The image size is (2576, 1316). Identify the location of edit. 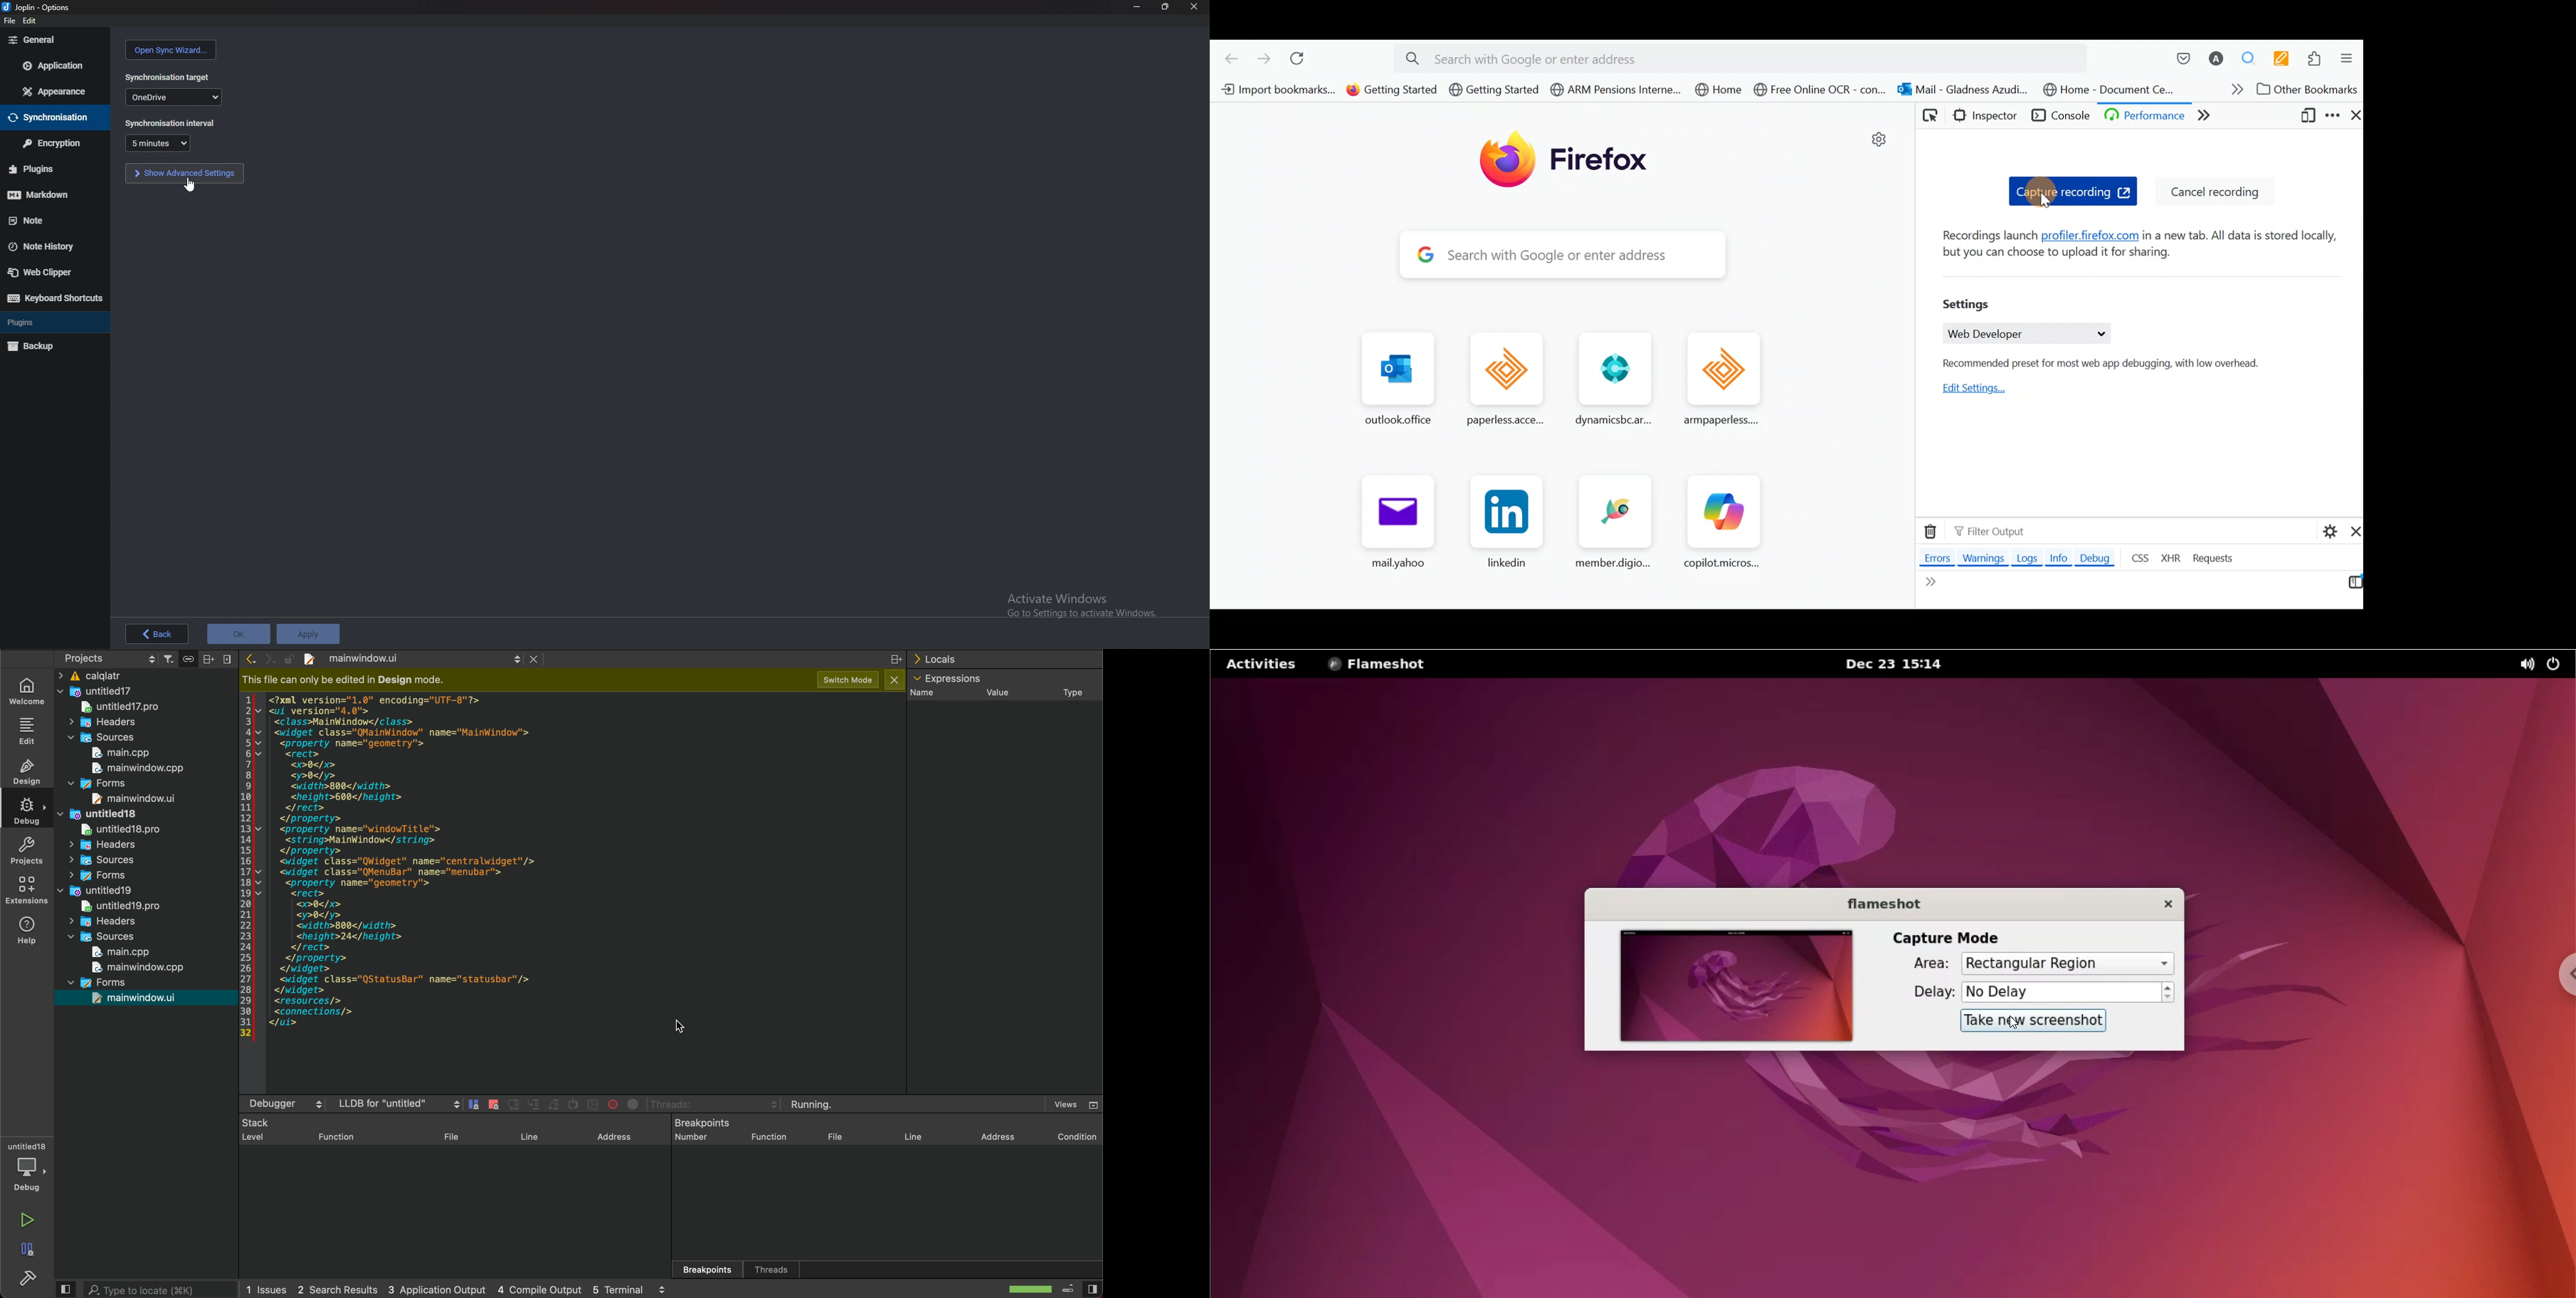
(32, 21).